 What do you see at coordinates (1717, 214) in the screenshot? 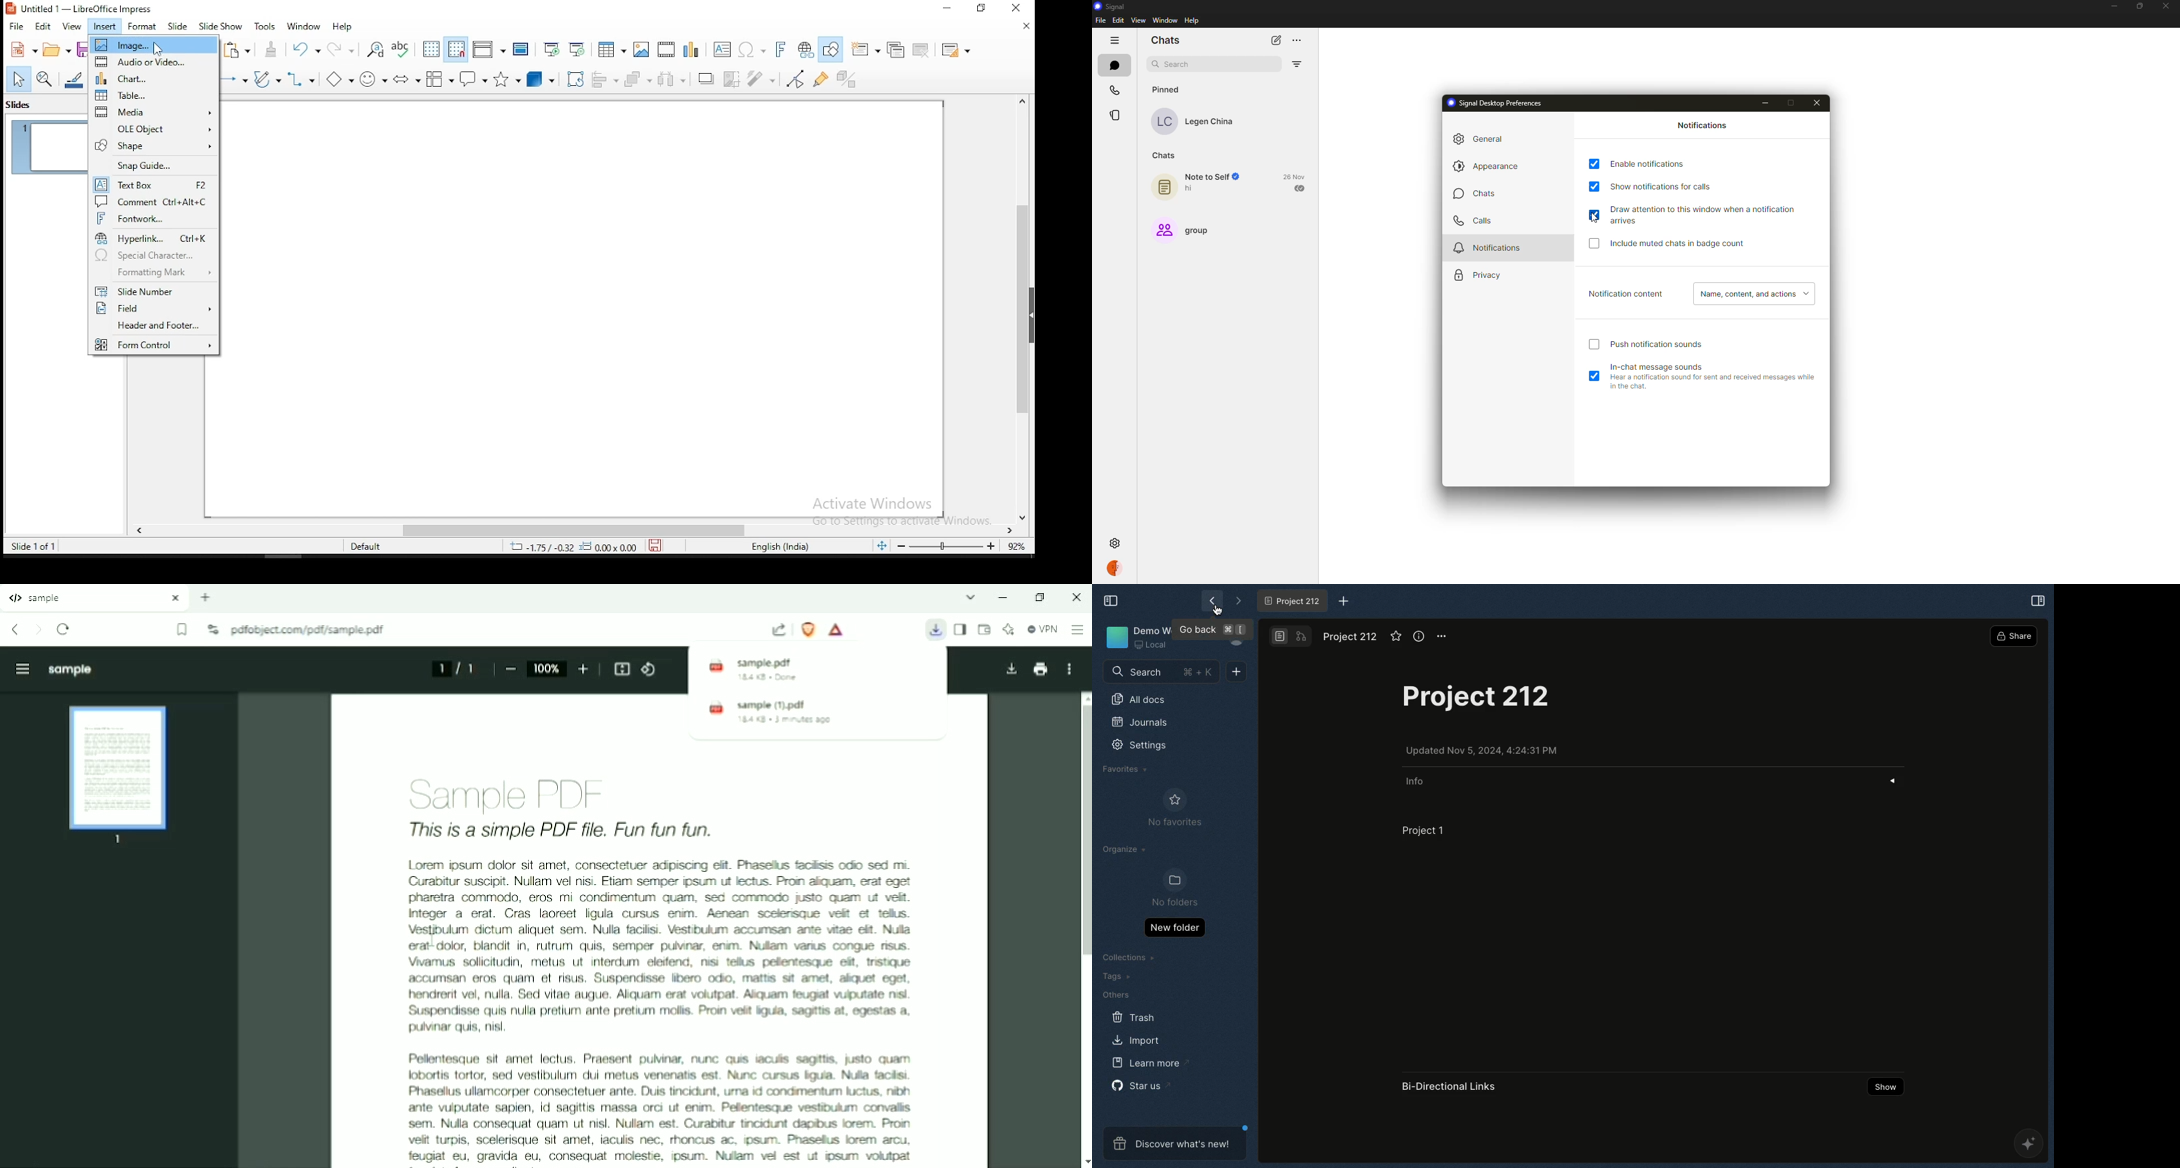
I see `draw attention to this window when notification arrives` at bounding box center [1717, 214].